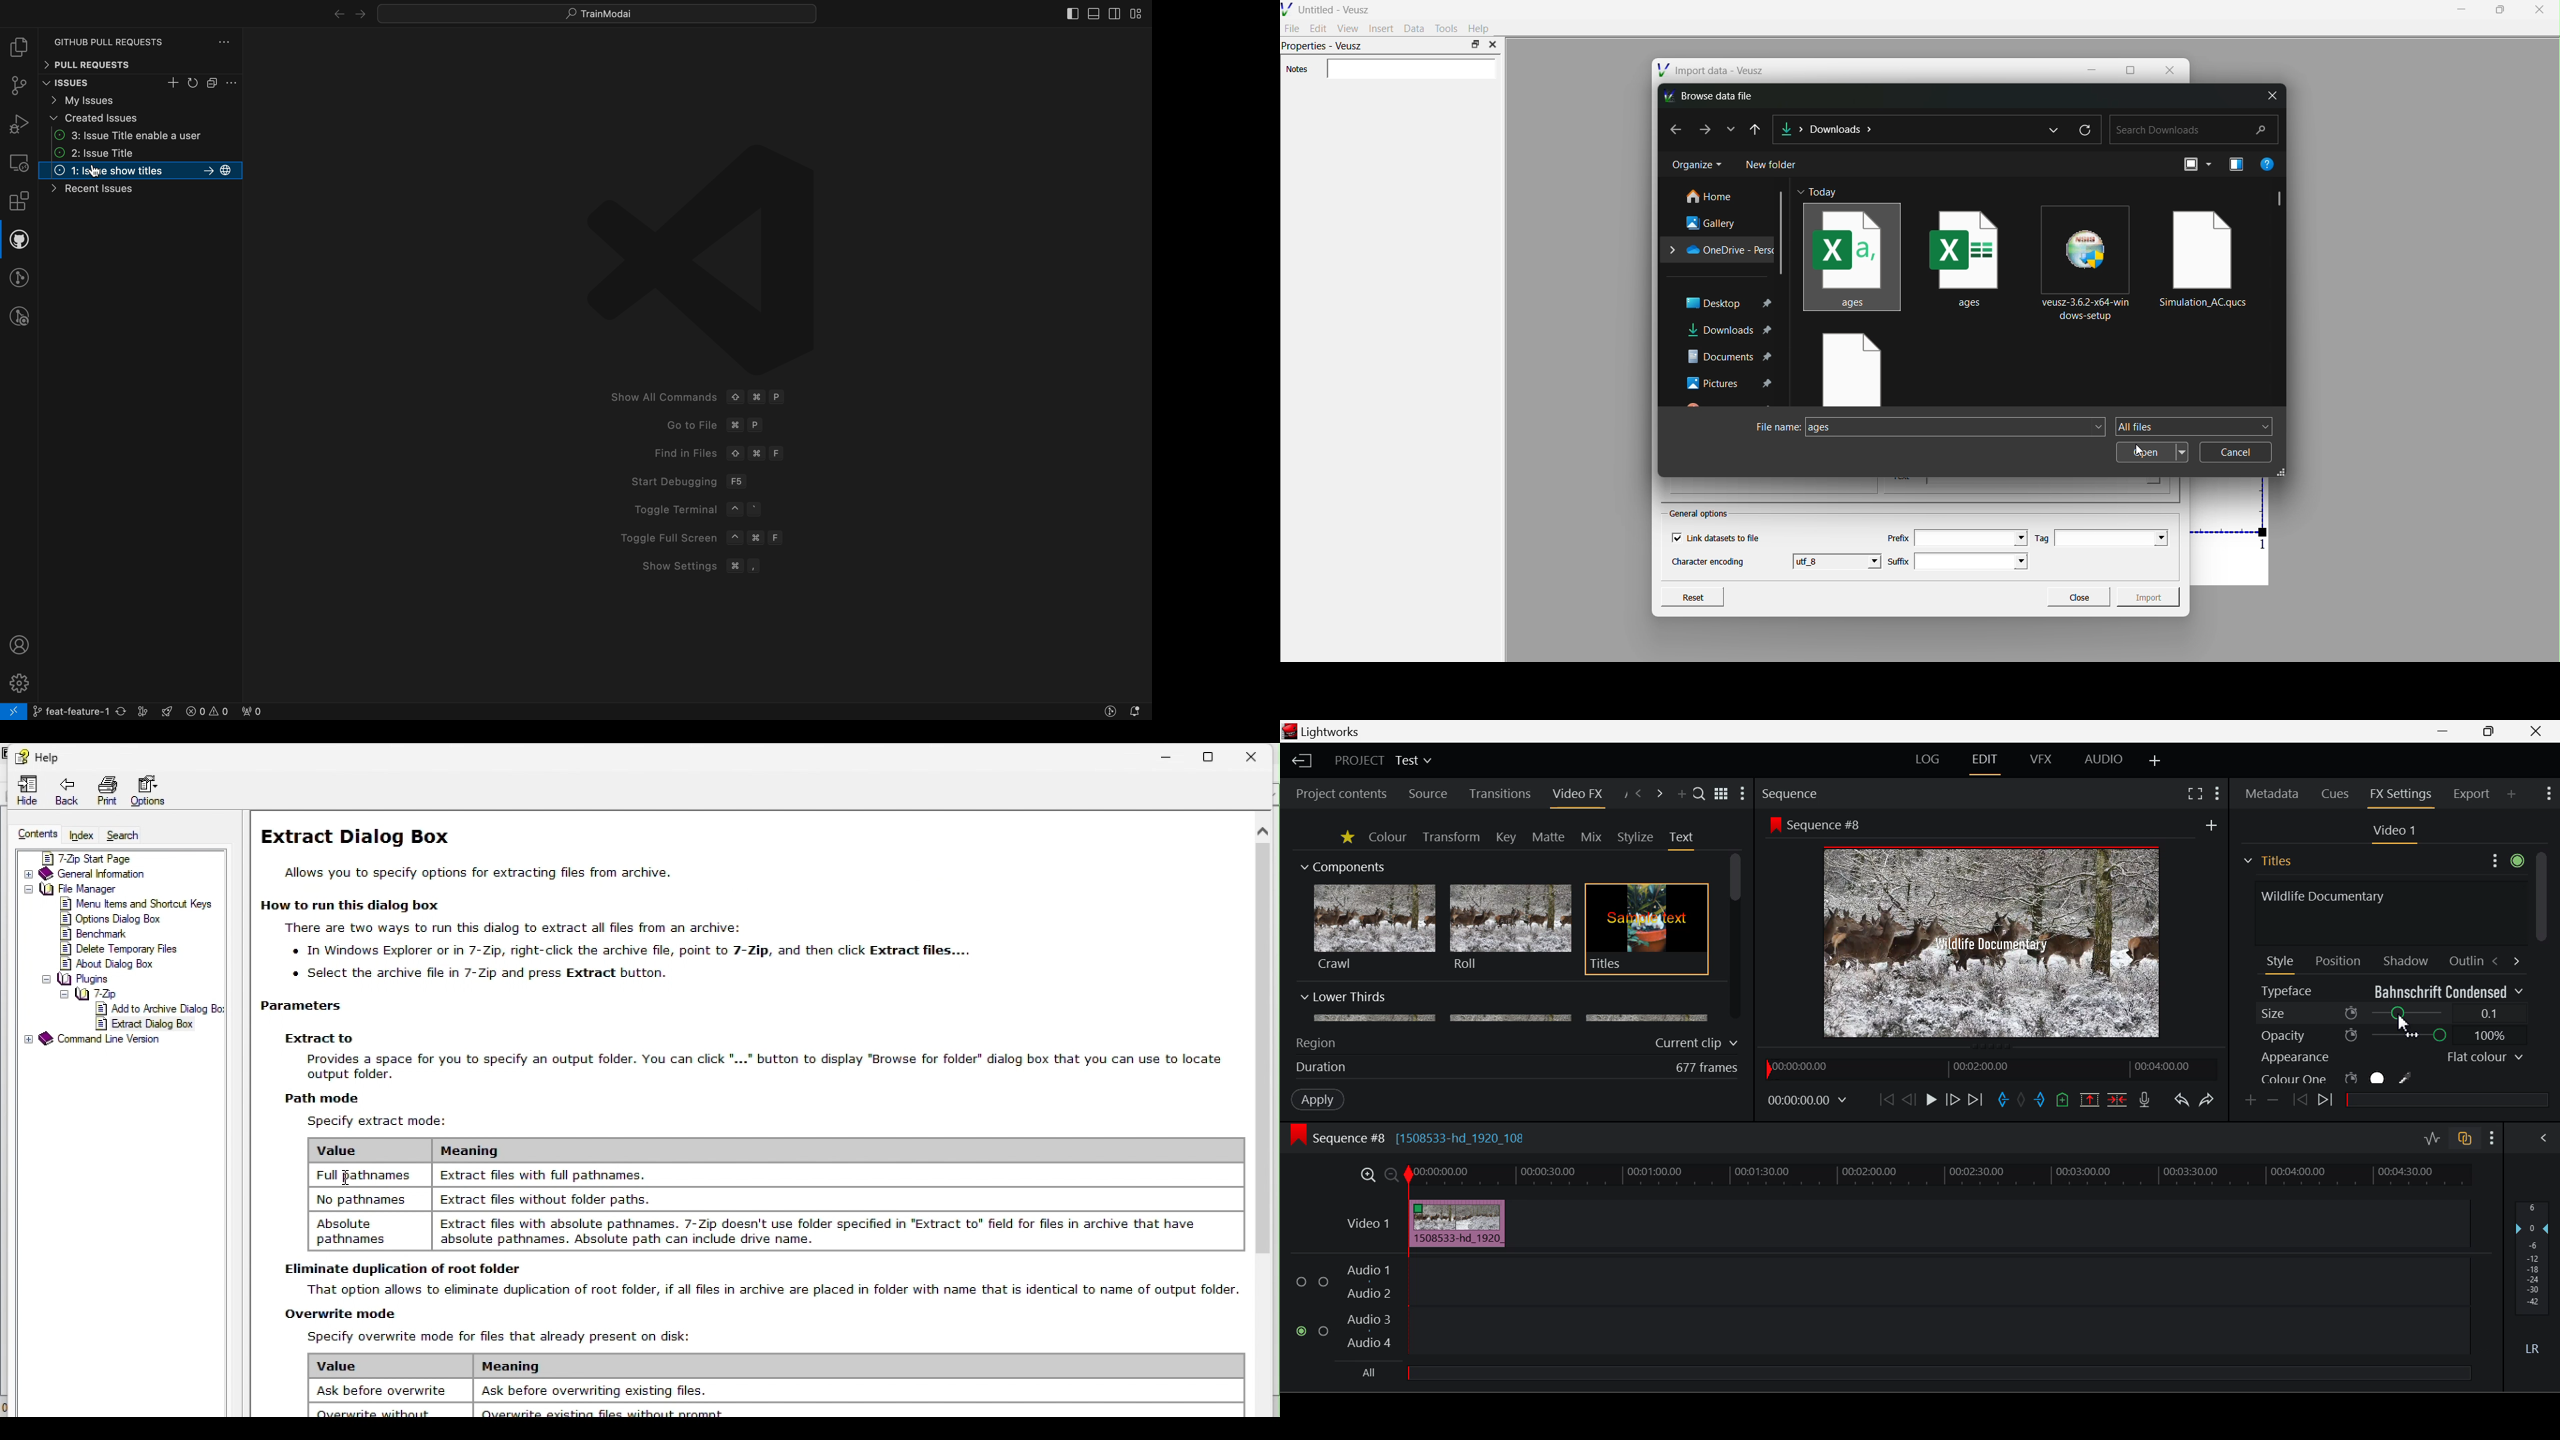 This screenshot has height=1456, width=2576. I want to click on , so click(91, 978).